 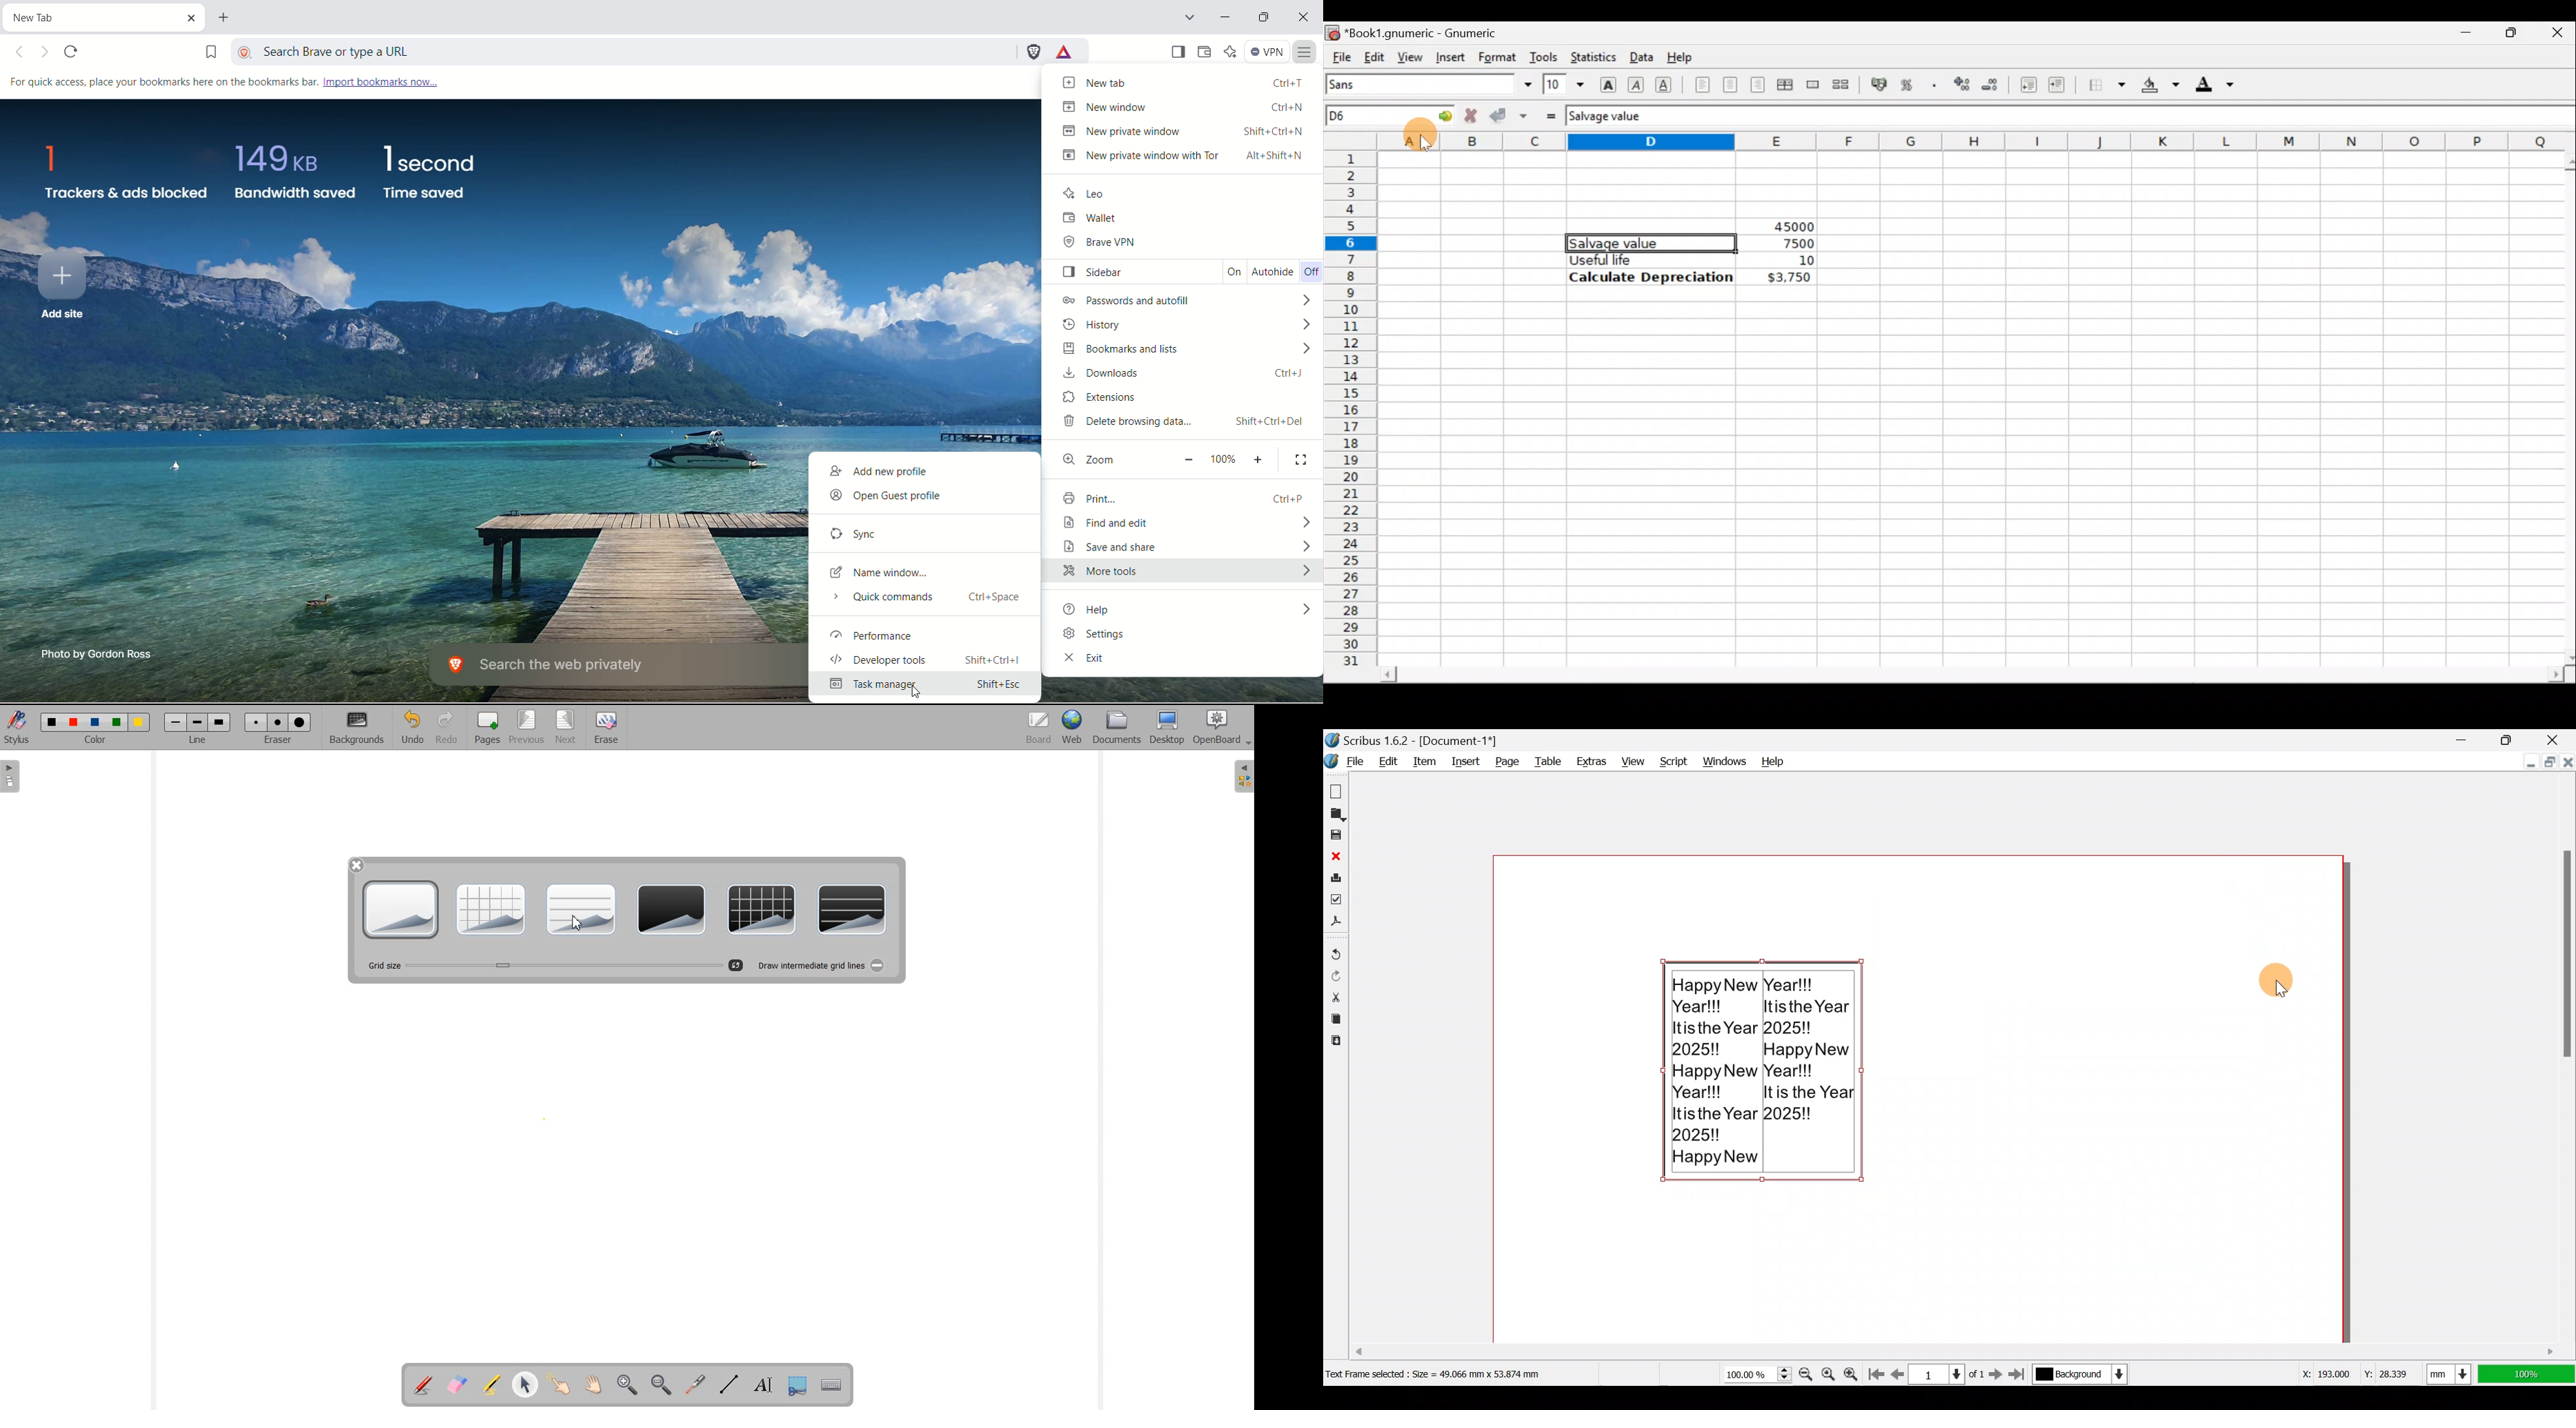 What do you see at coordinates (796, 1386) in the screenshot?
I see `Capture part of the screen` at bounding box center [796, 1386].